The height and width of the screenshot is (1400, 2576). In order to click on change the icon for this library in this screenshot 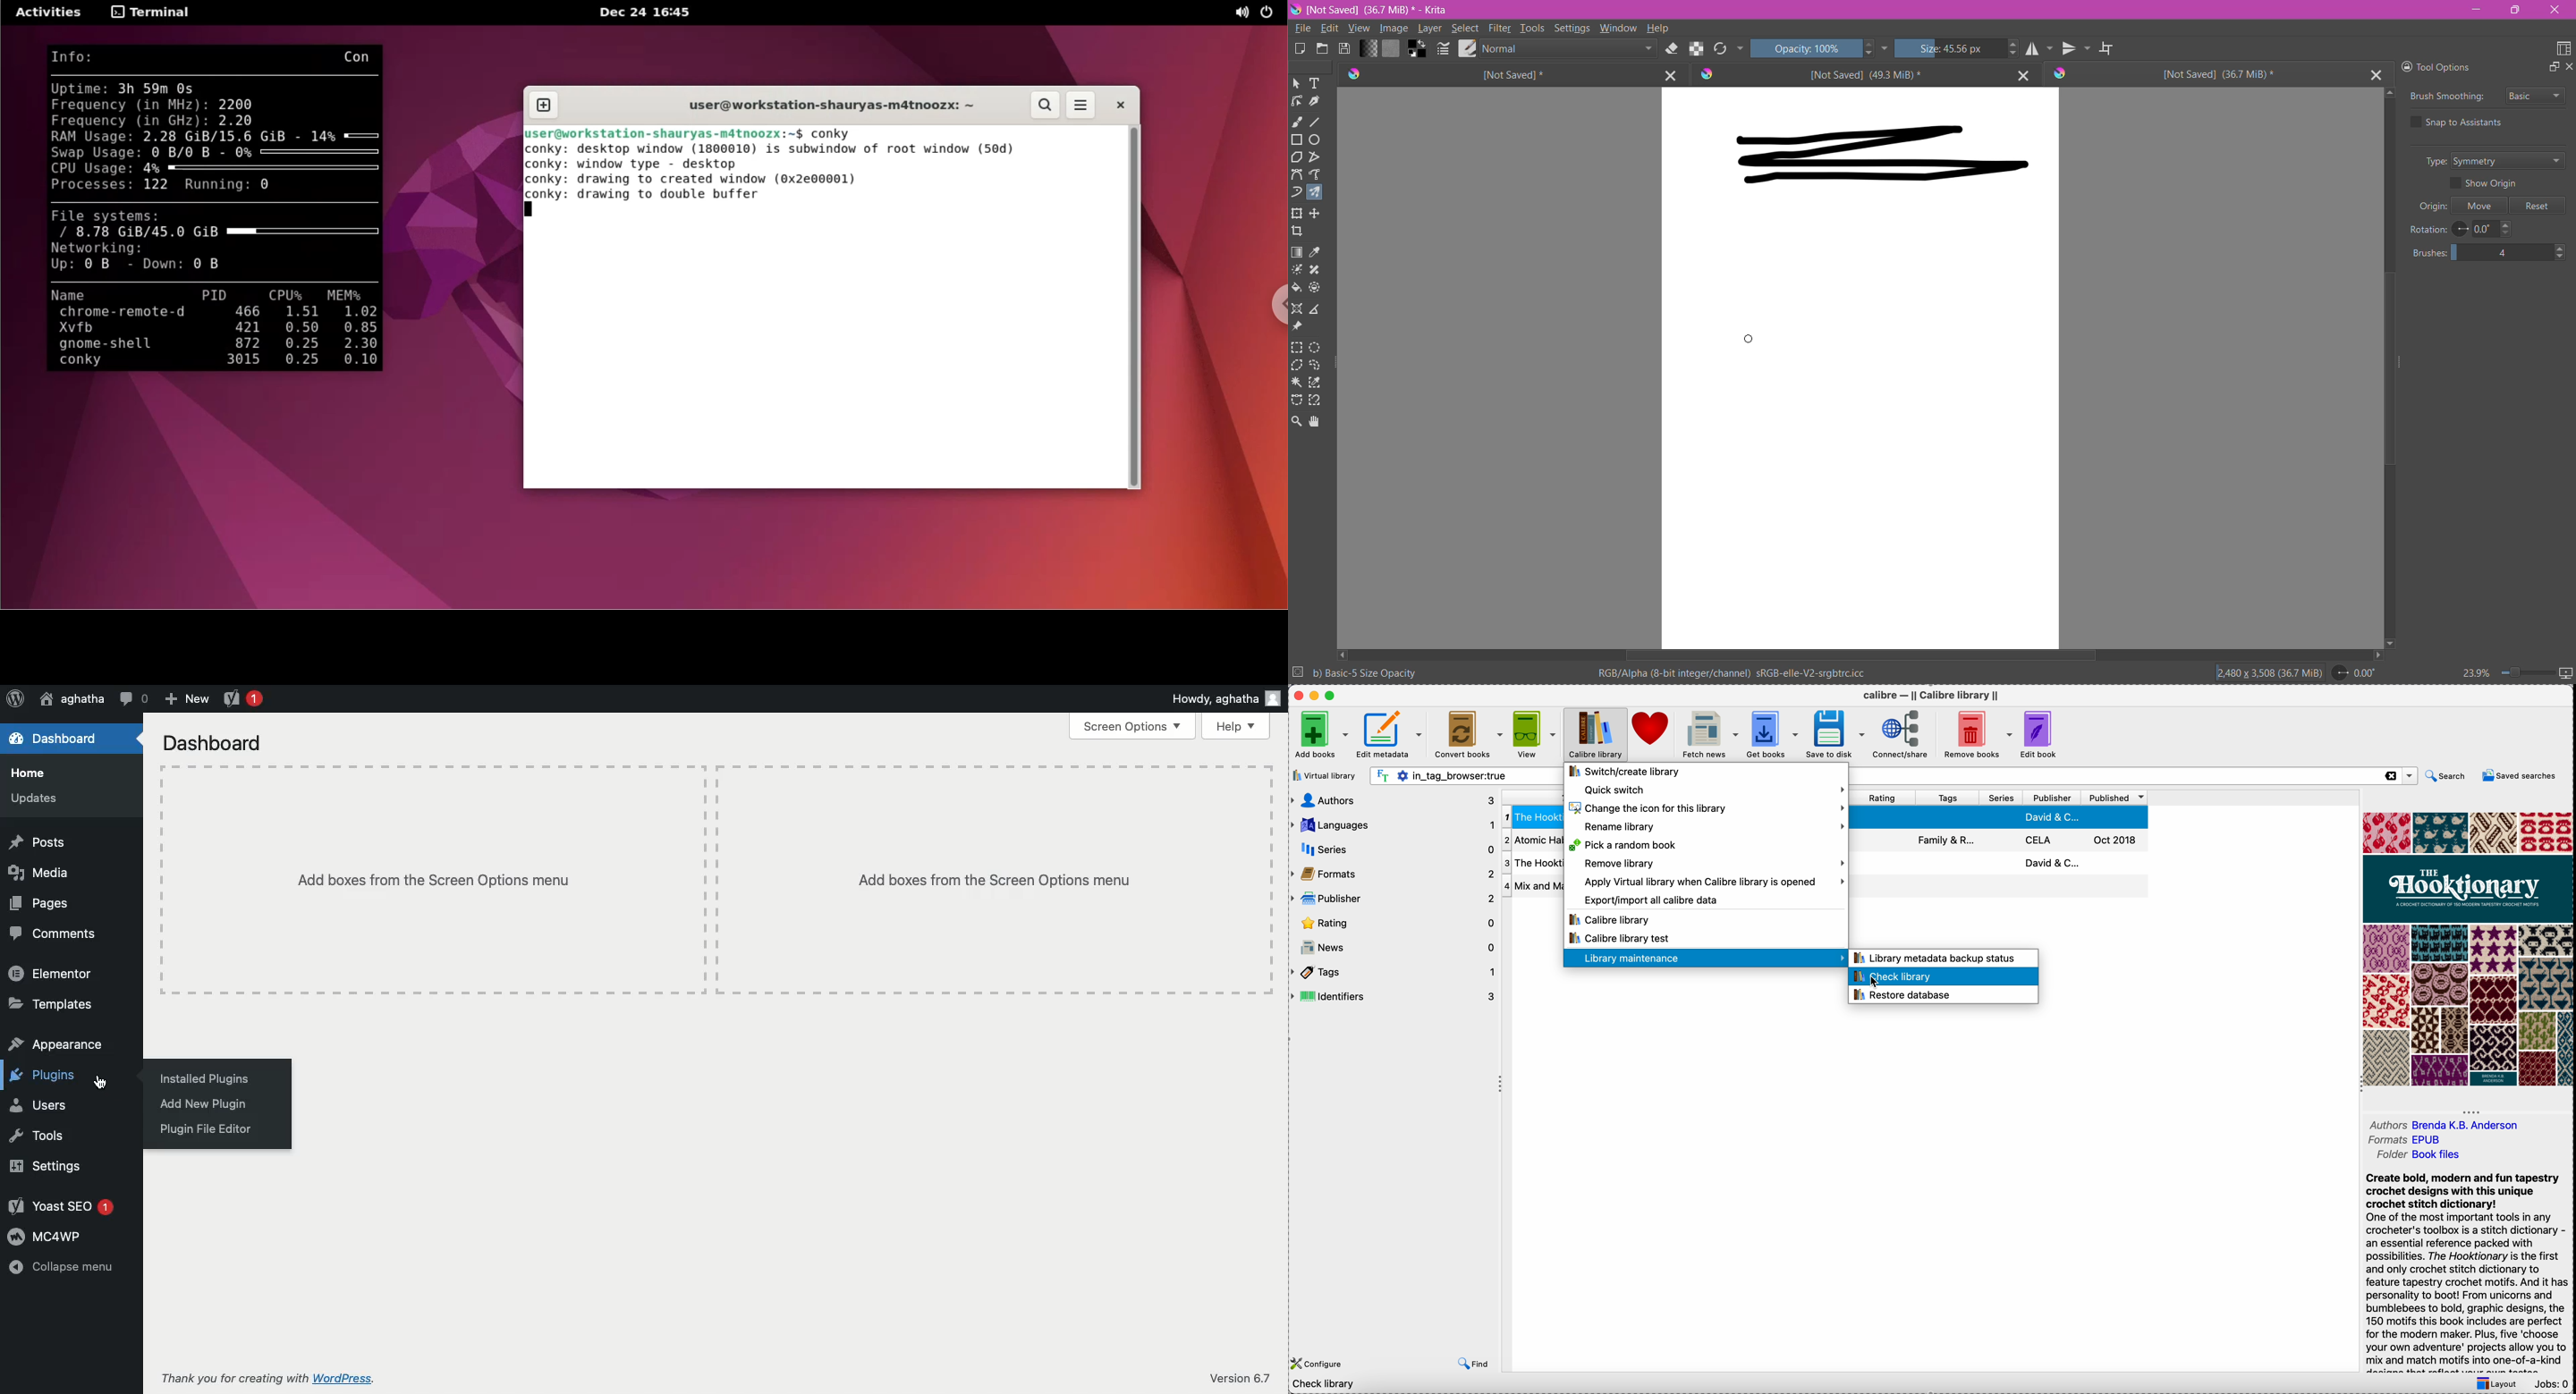, I will do `click(1708, 809)`.